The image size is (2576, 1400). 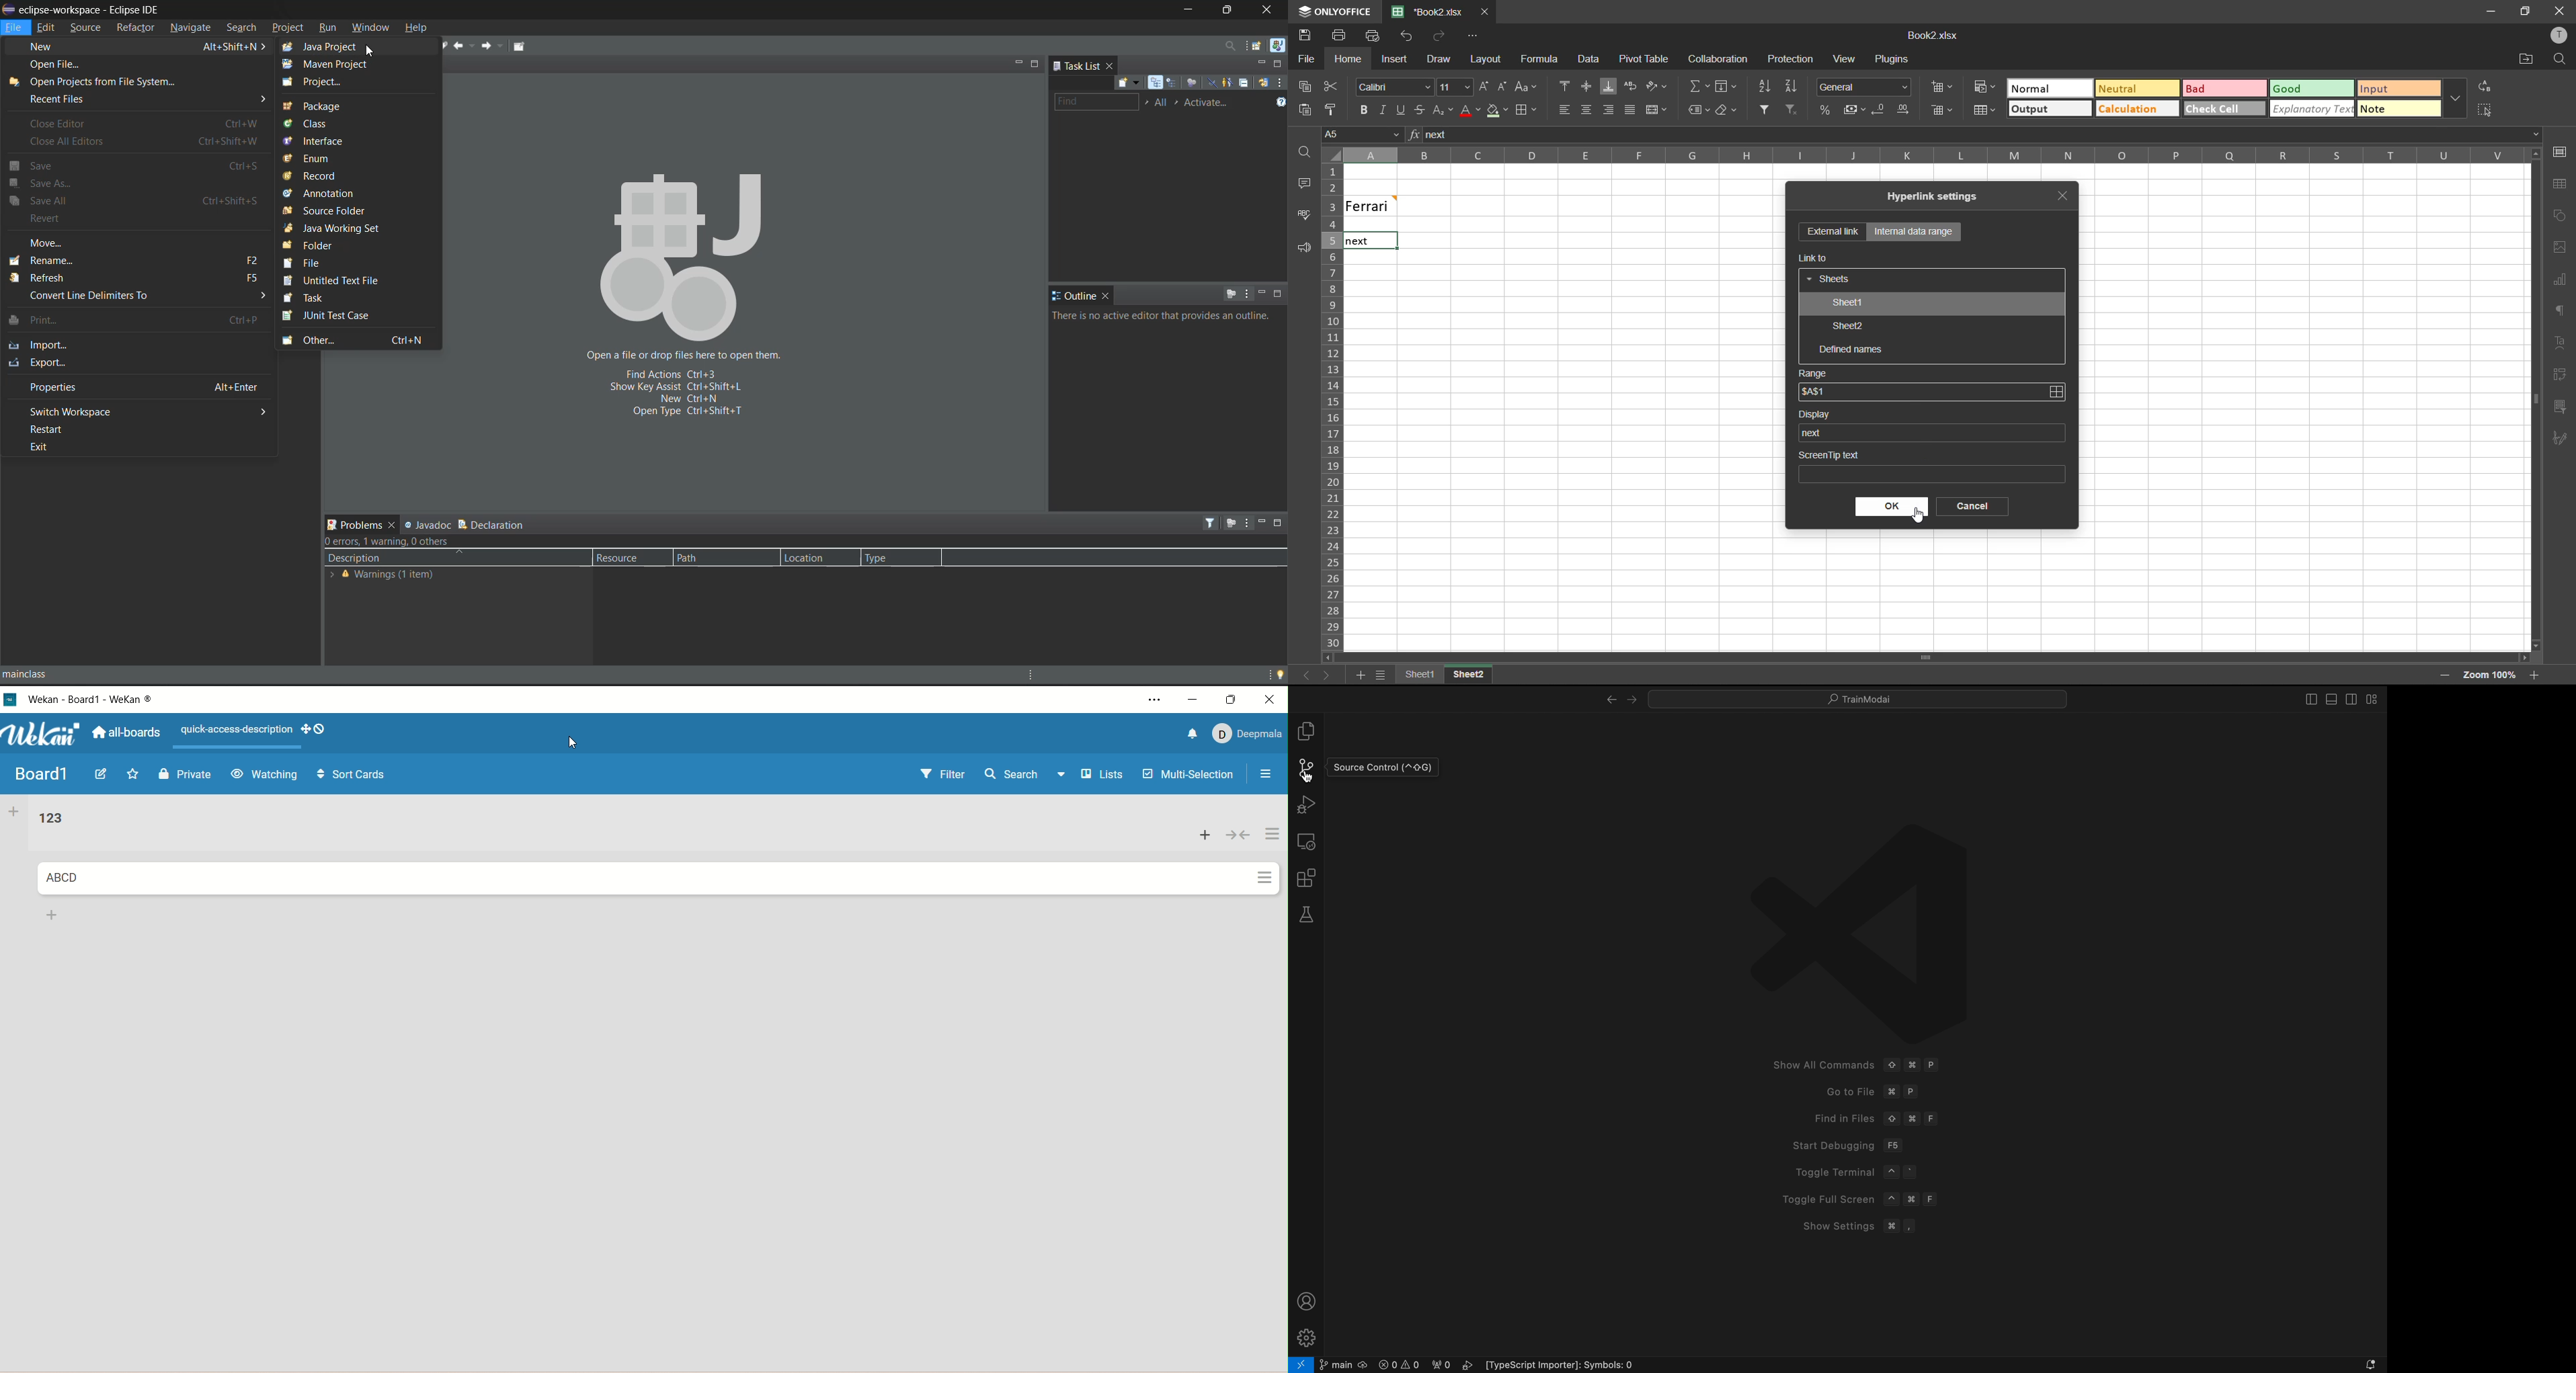 I want to click on focus on workweek, so click(x=1191, y=82).